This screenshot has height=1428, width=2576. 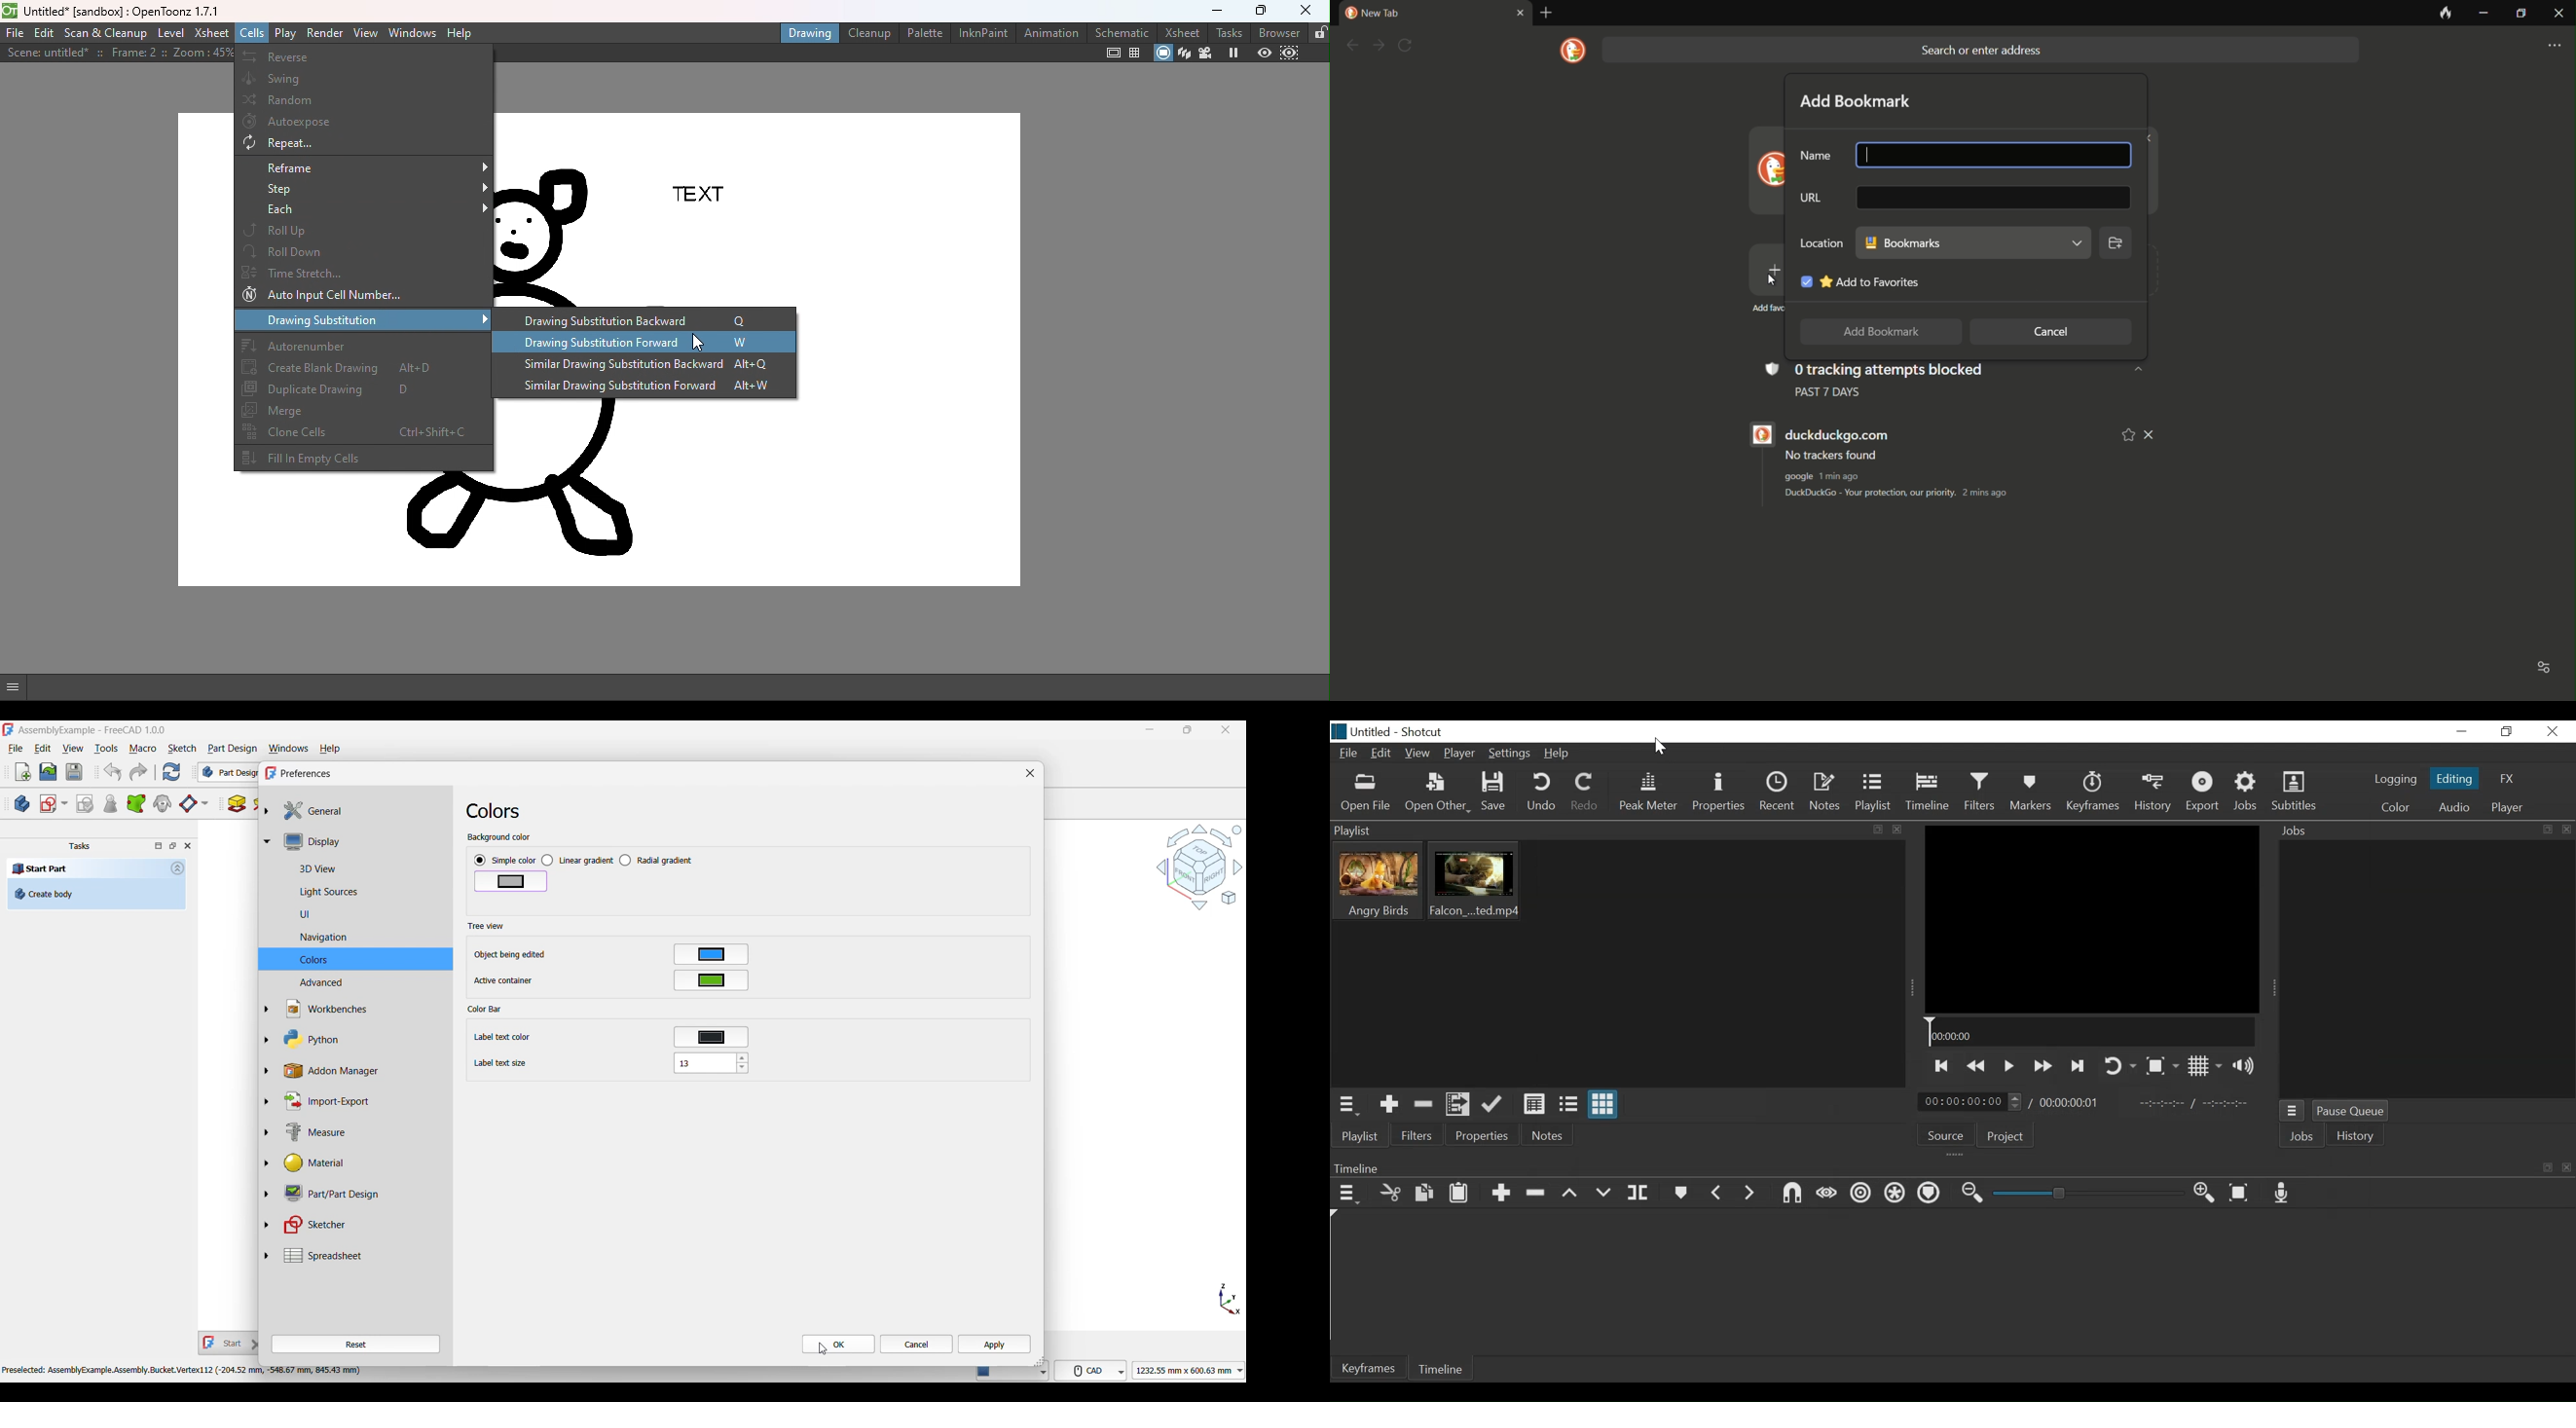 What do you see at coordinates (232, 748) in the screenshot?
I see `Part design` at bounding box center [232, 748].